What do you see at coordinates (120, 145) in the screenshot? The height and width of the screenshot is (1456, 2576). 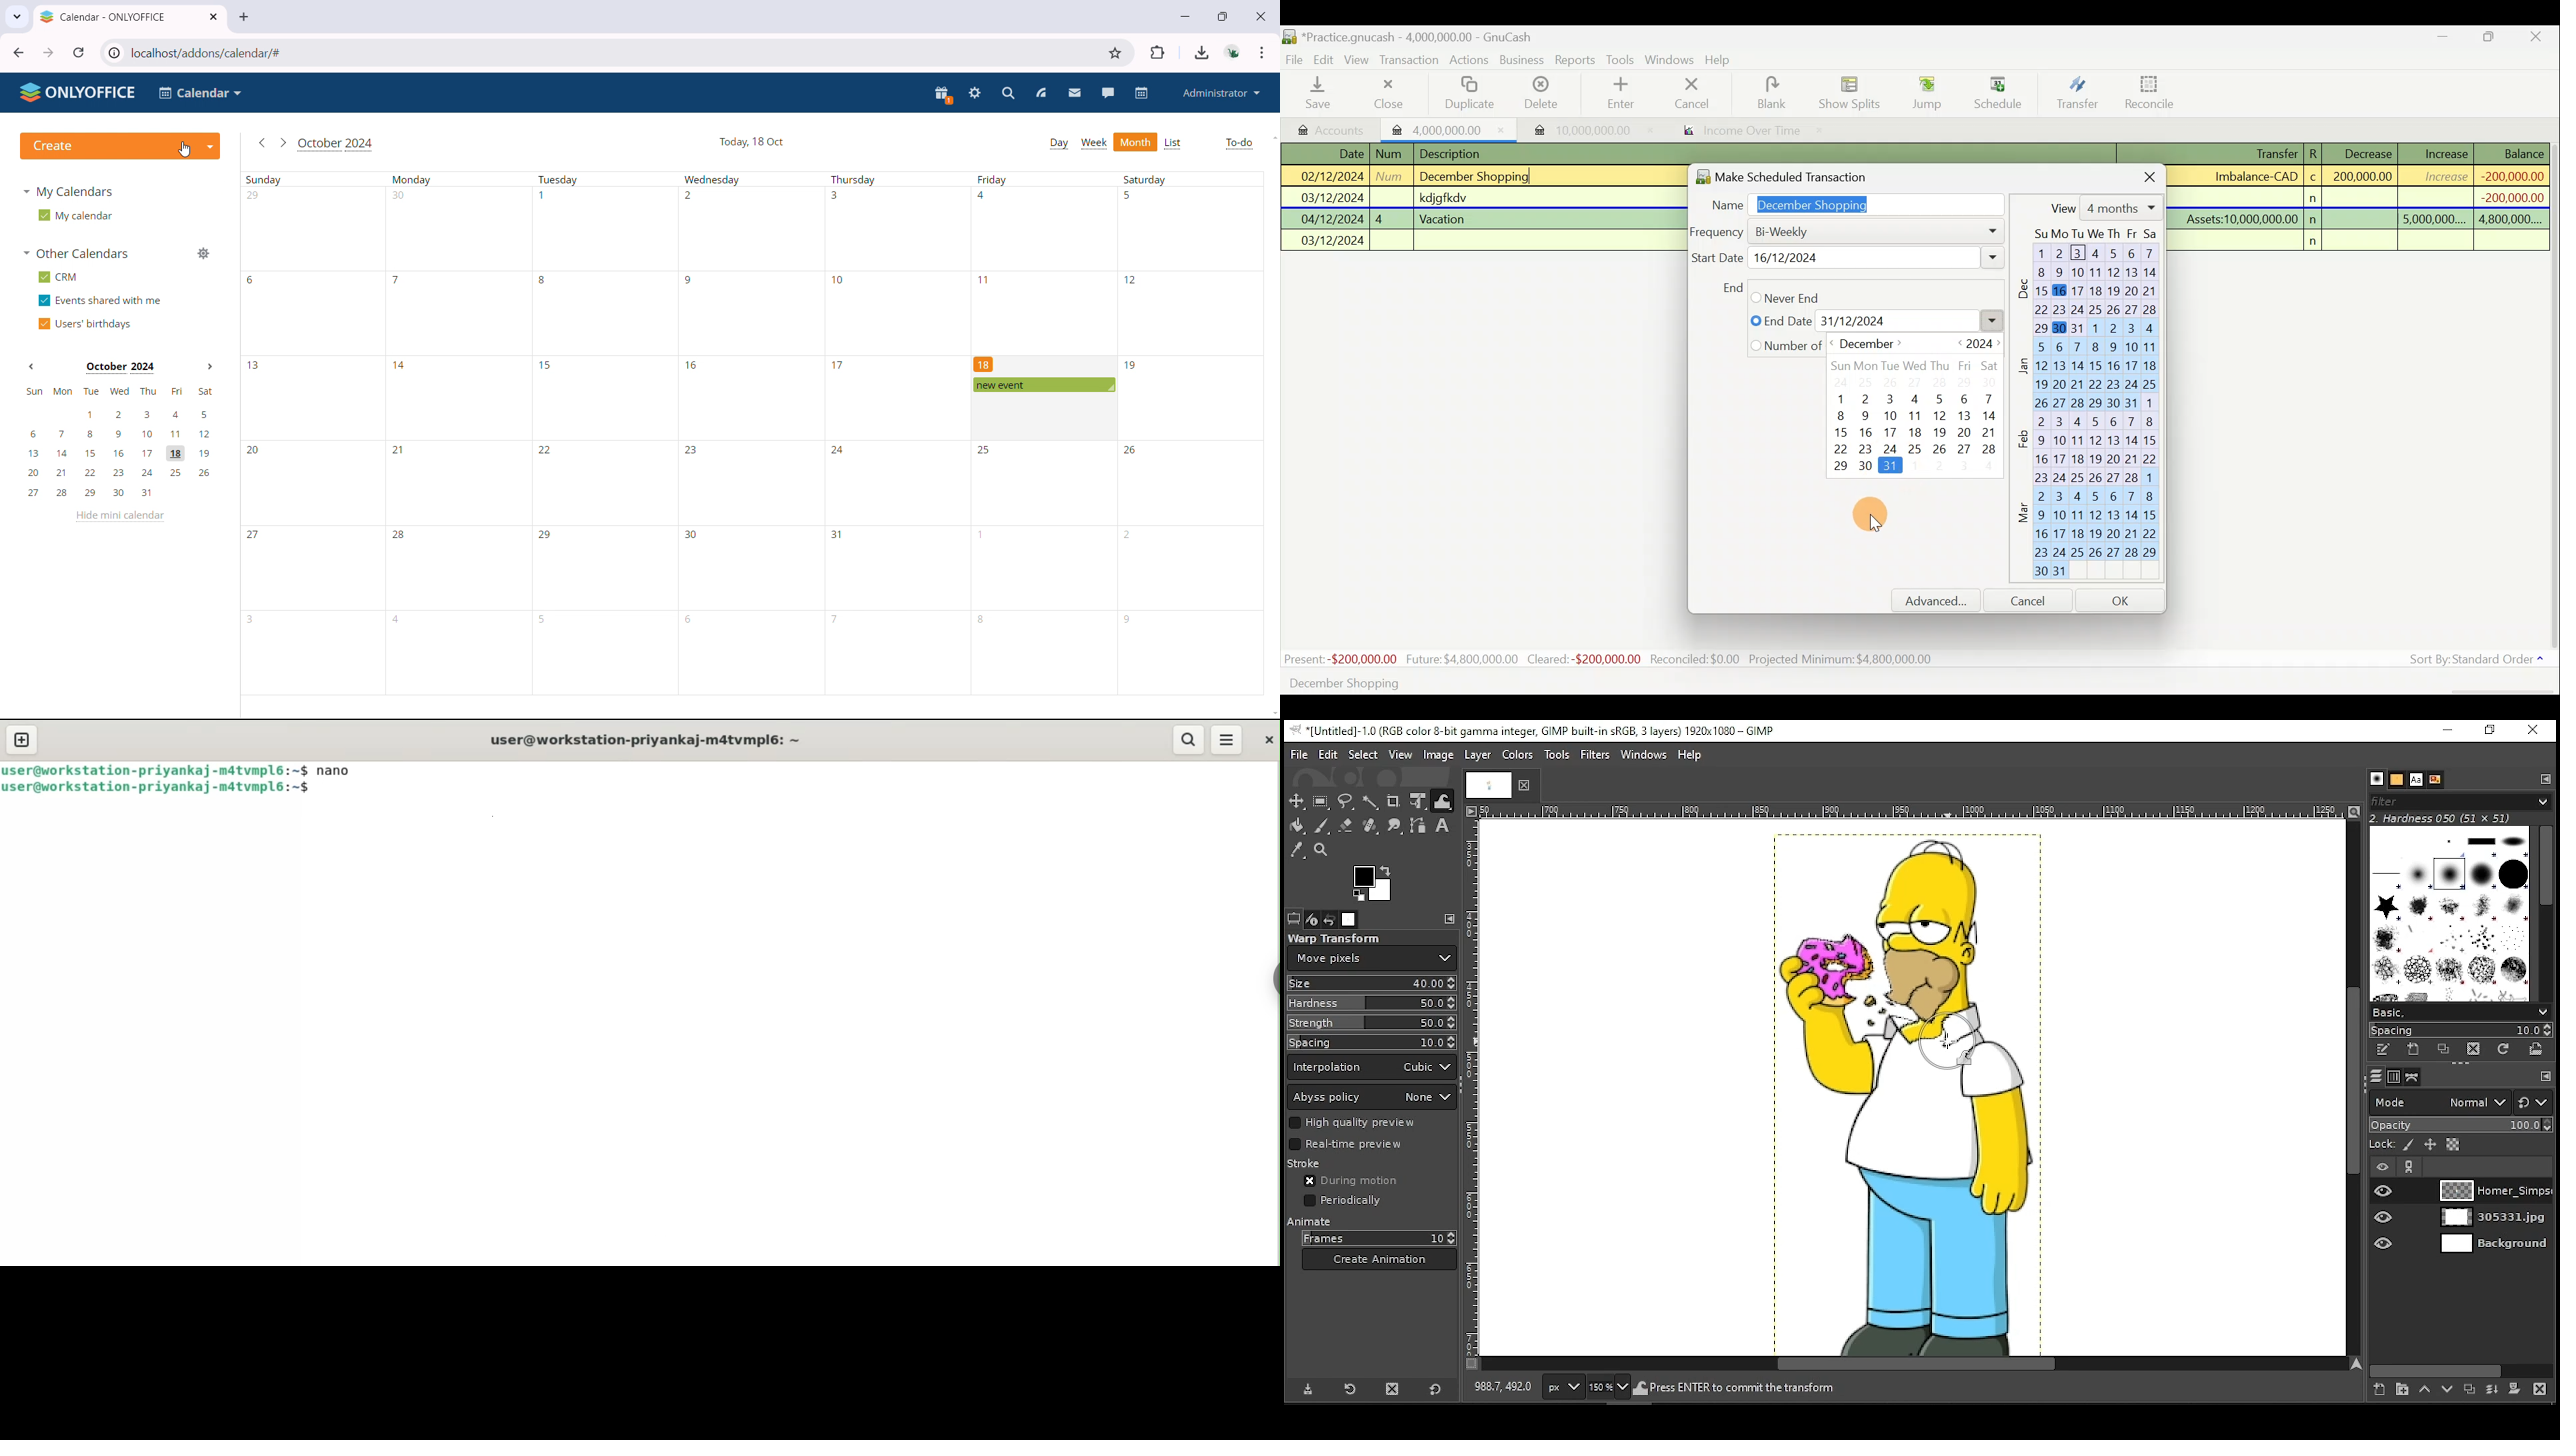 I see `create` at bounding box center [120, 145].